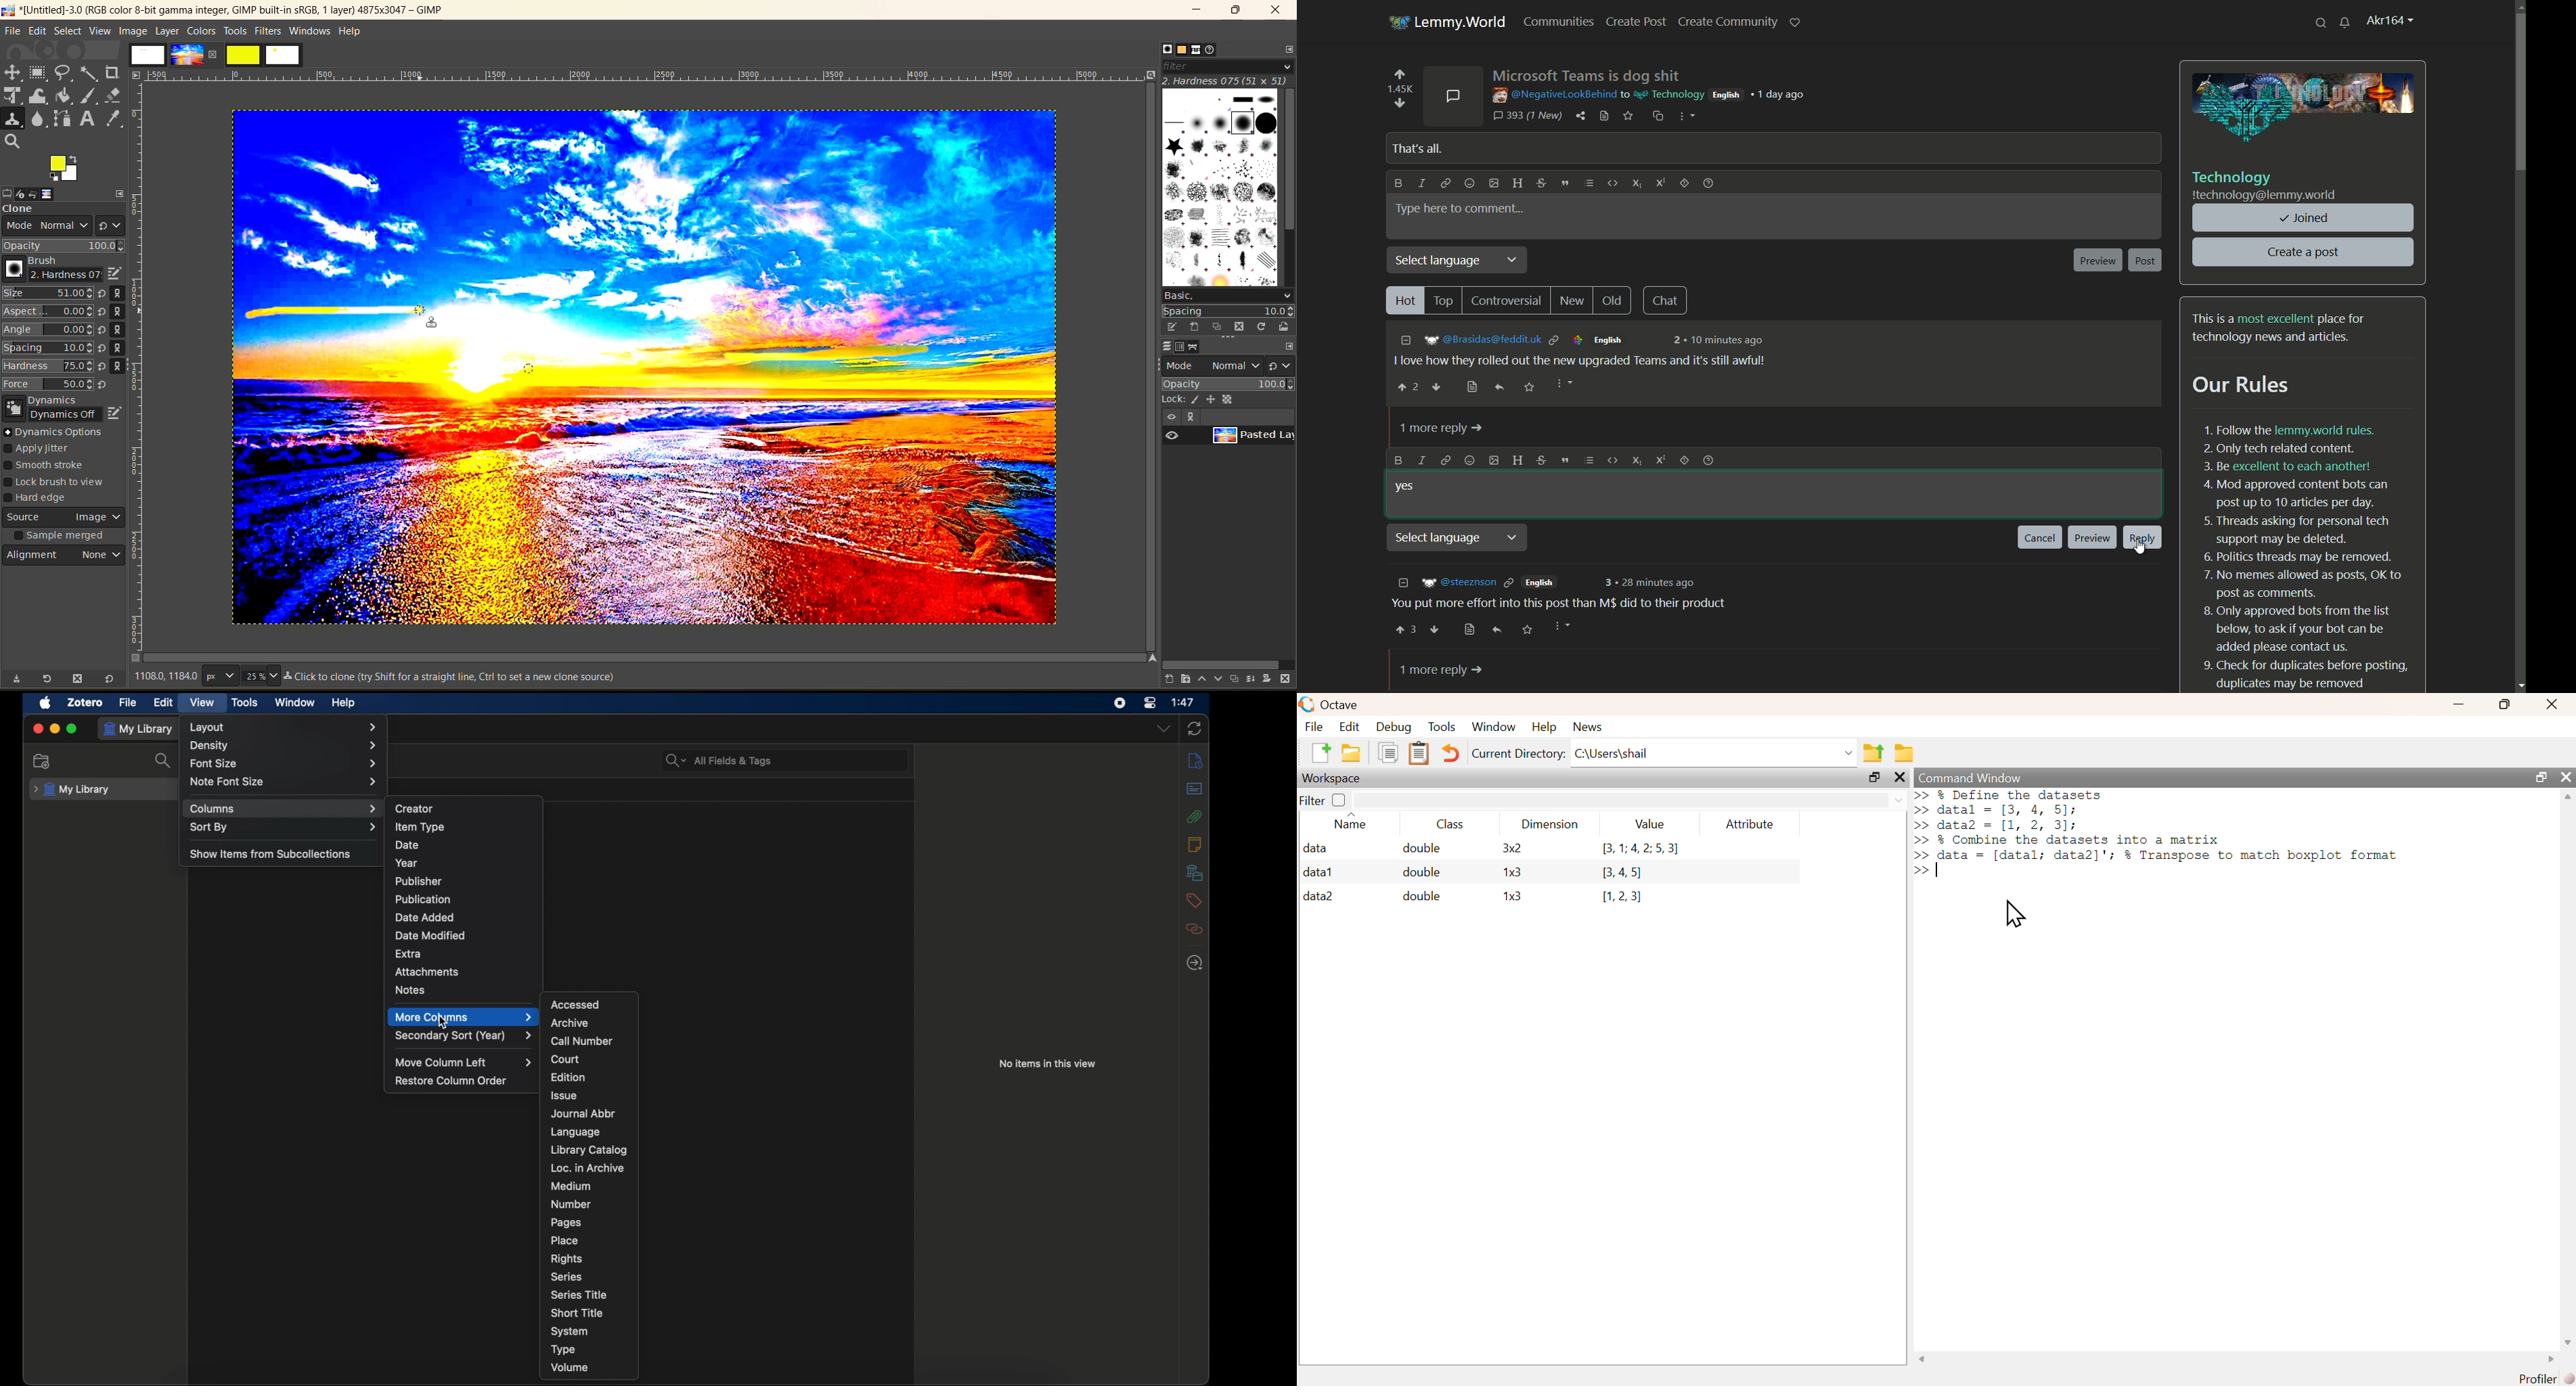 This screenshot has height=1400, width=2576. Describe the element at coordinates (1415, 148) in the screenshot. I see `that's all` at that location.